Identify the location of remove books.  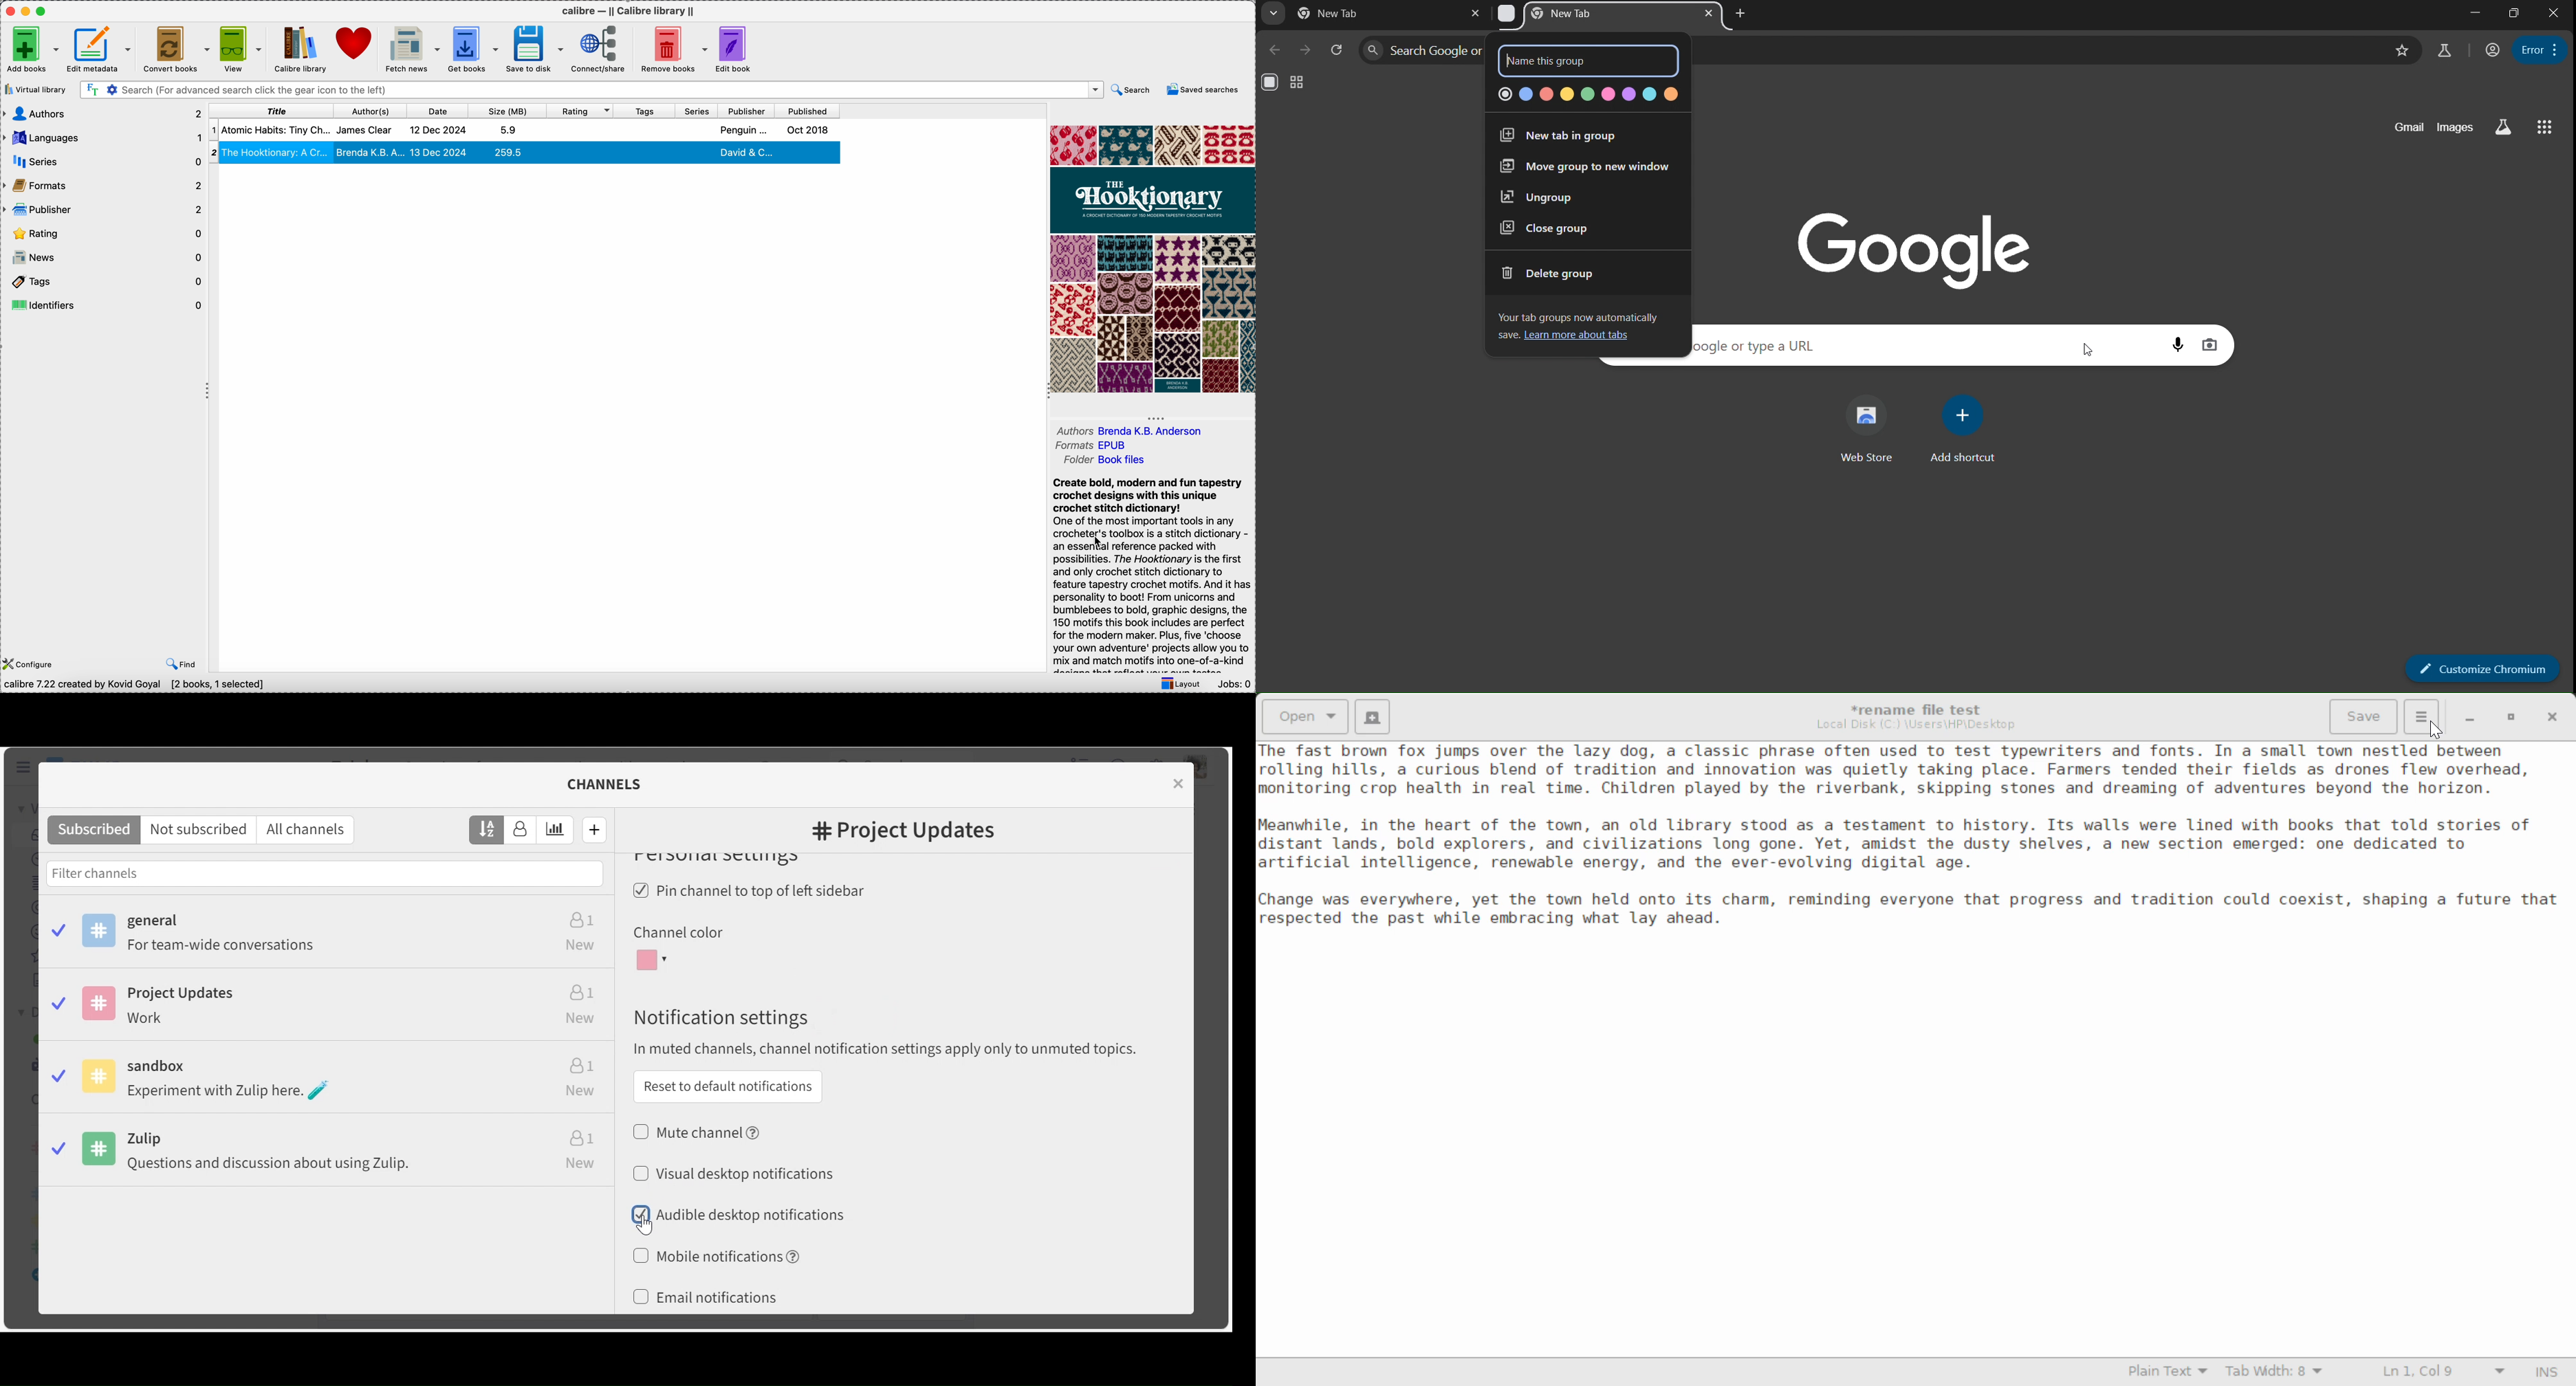
(673, 49).